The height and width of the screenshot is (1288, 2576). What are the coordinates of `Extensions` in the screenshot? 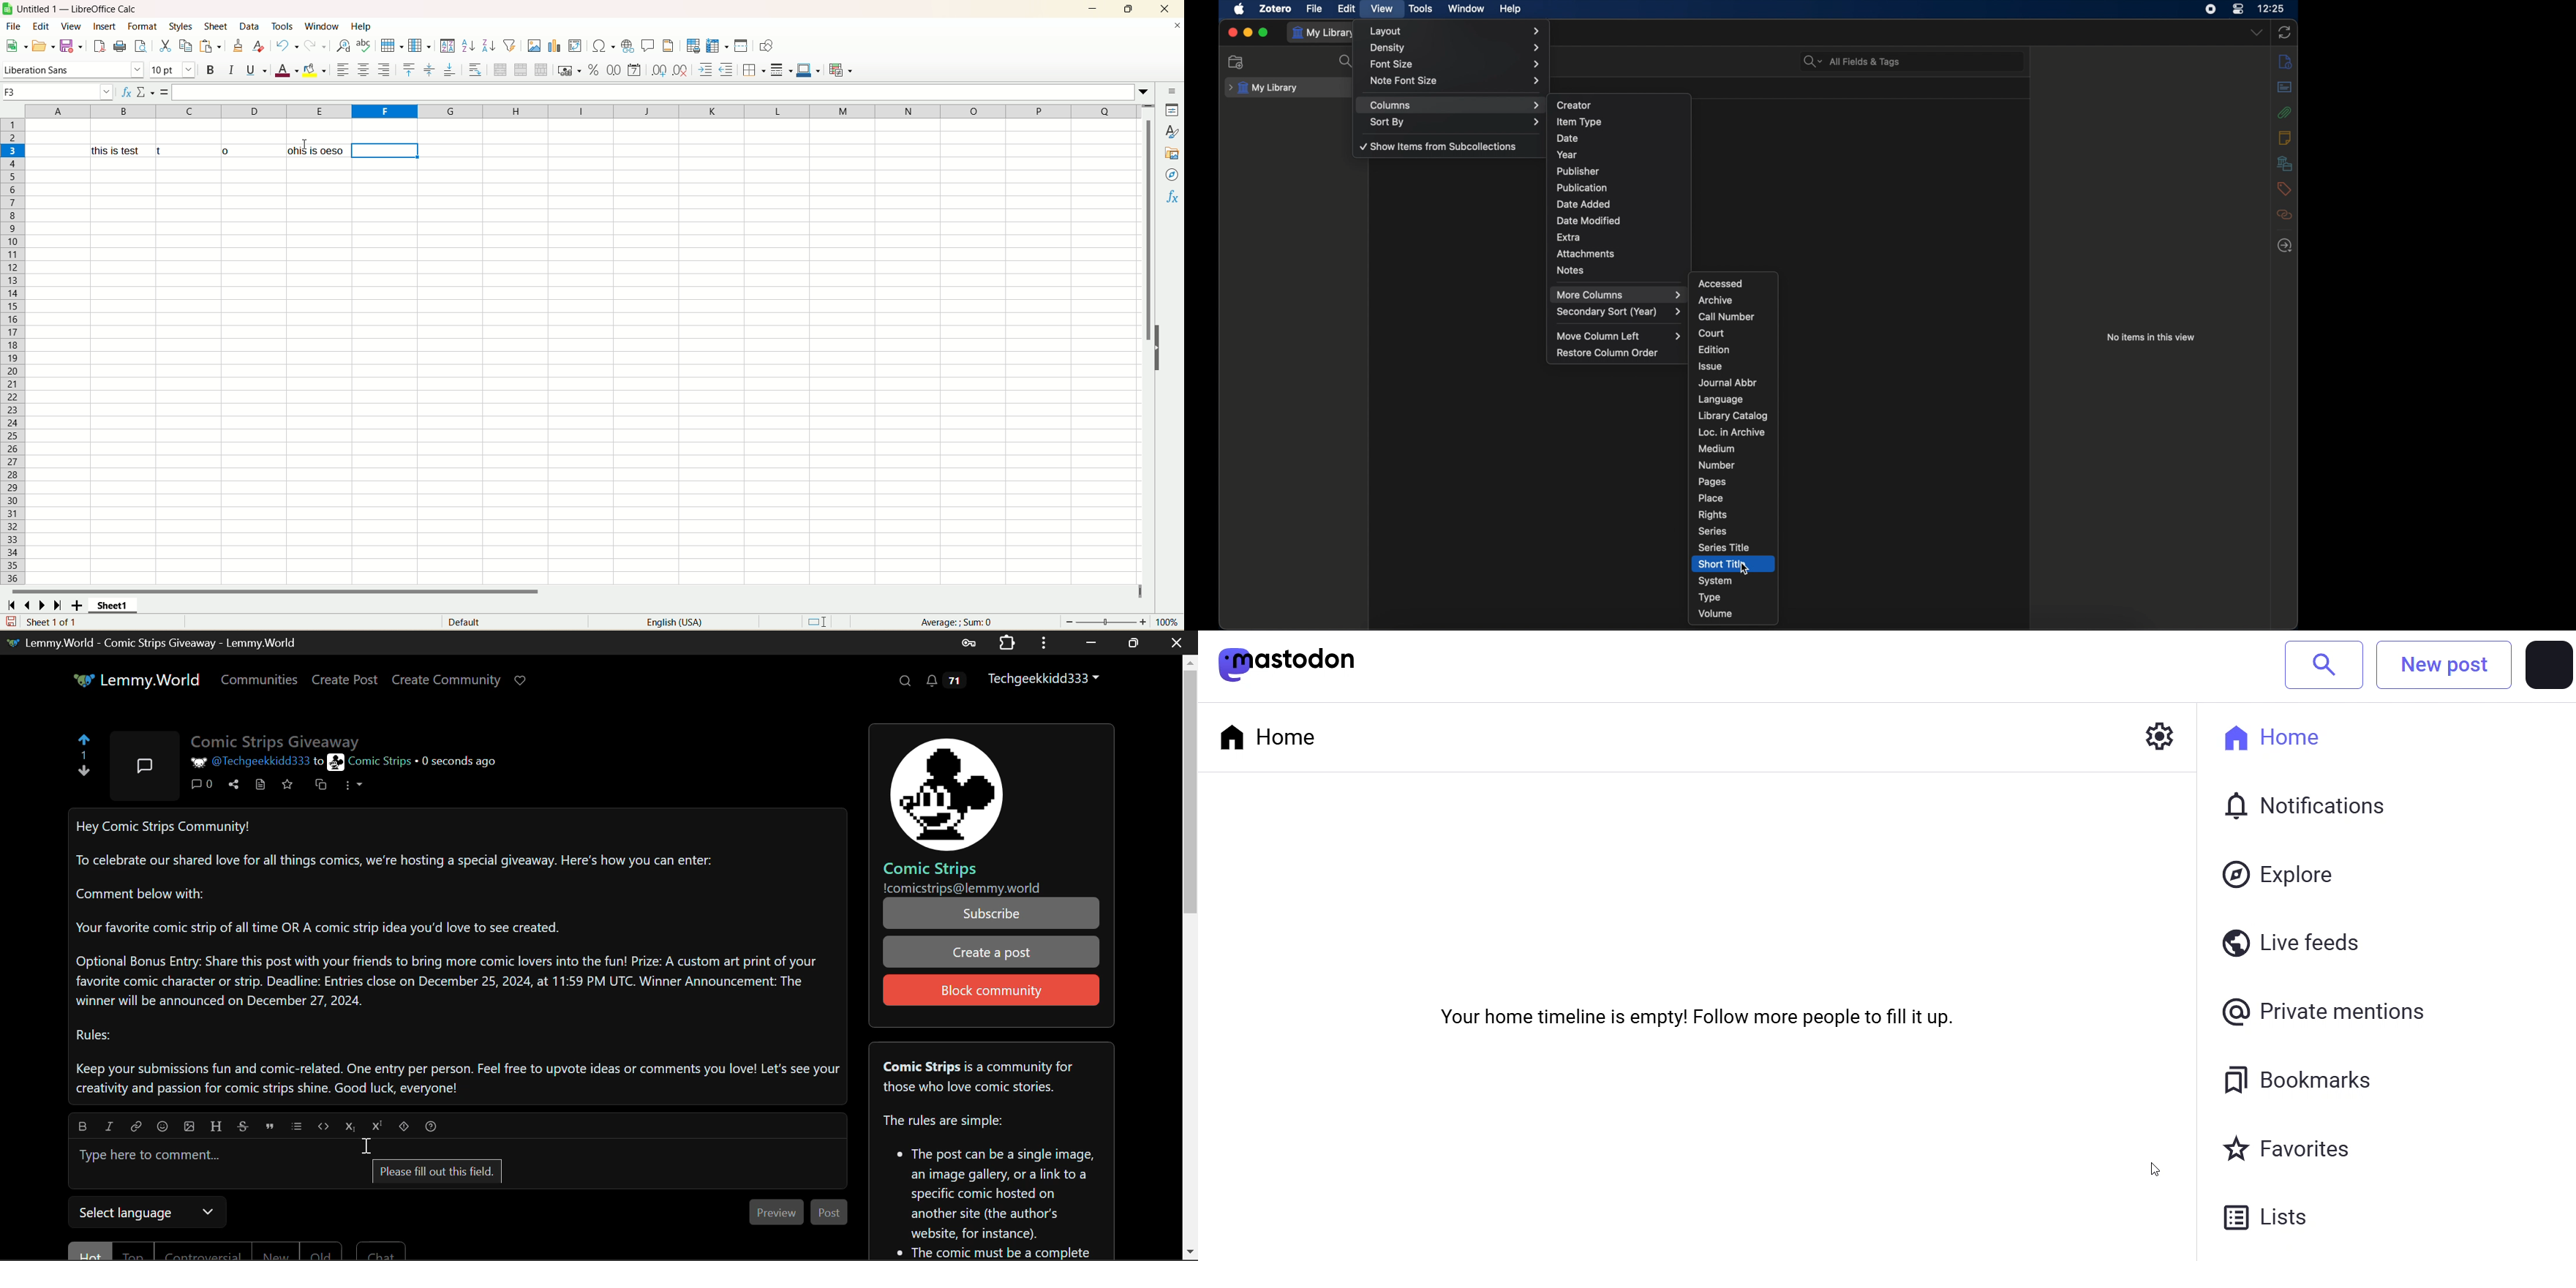 It's located at (1007, 642).